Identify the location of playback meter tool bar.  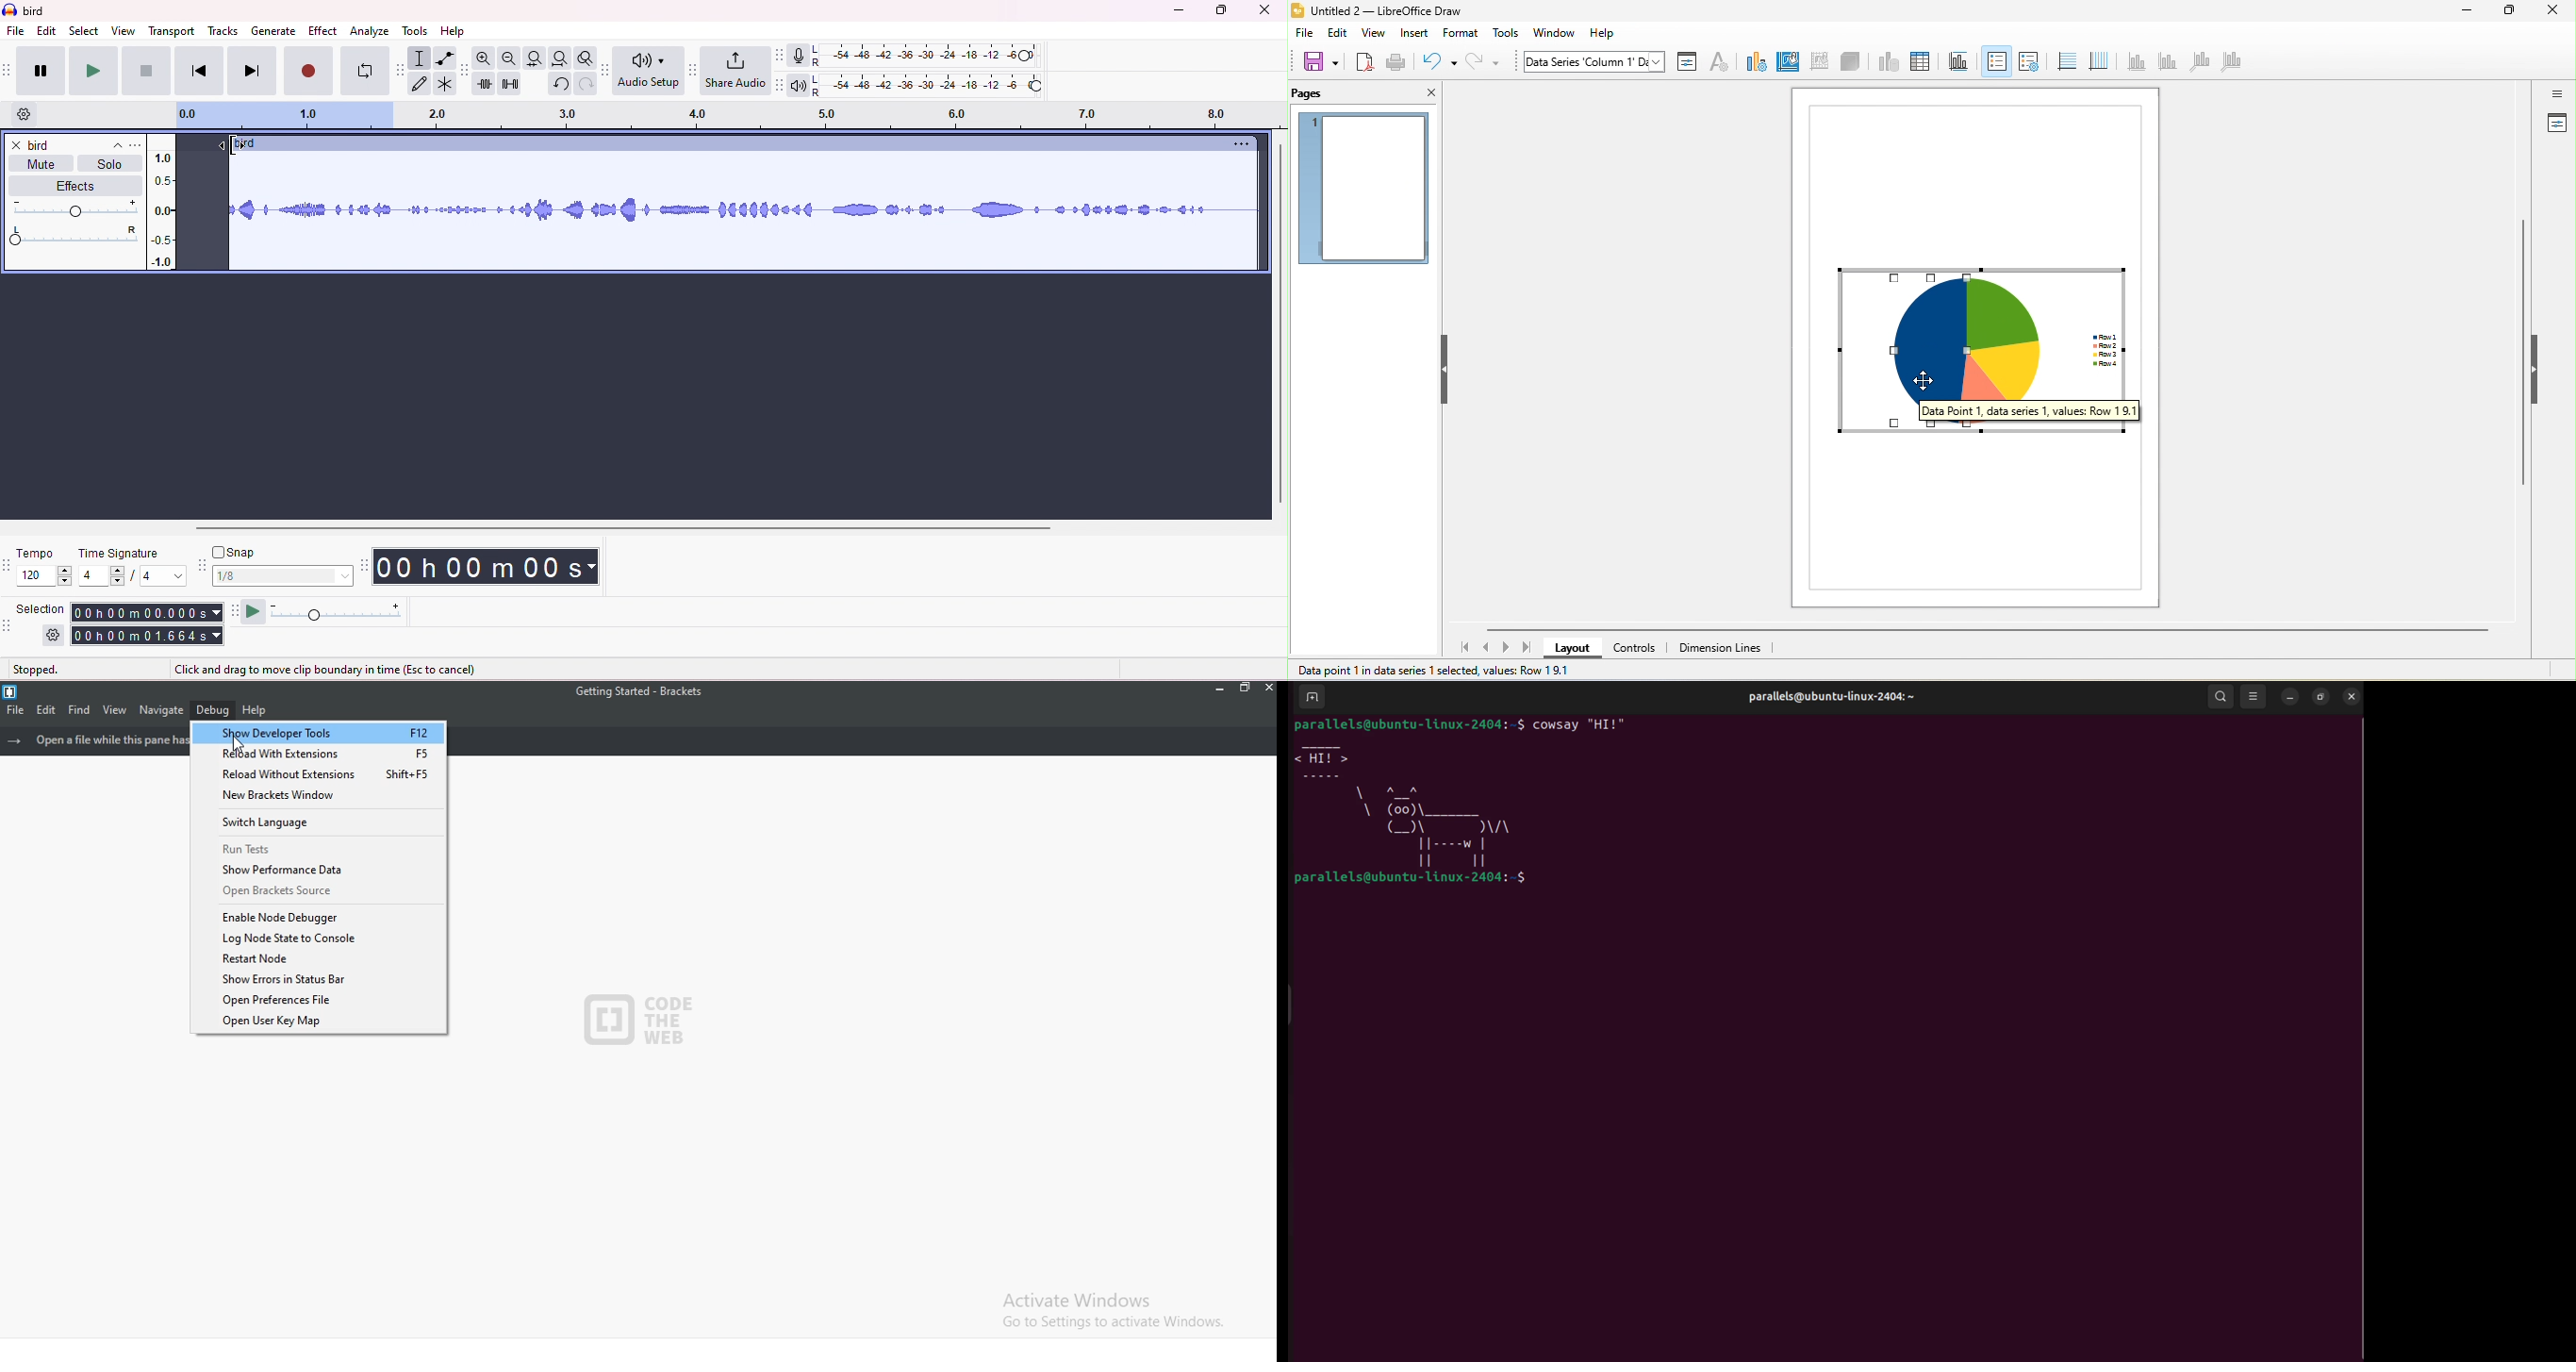
(776, 86).